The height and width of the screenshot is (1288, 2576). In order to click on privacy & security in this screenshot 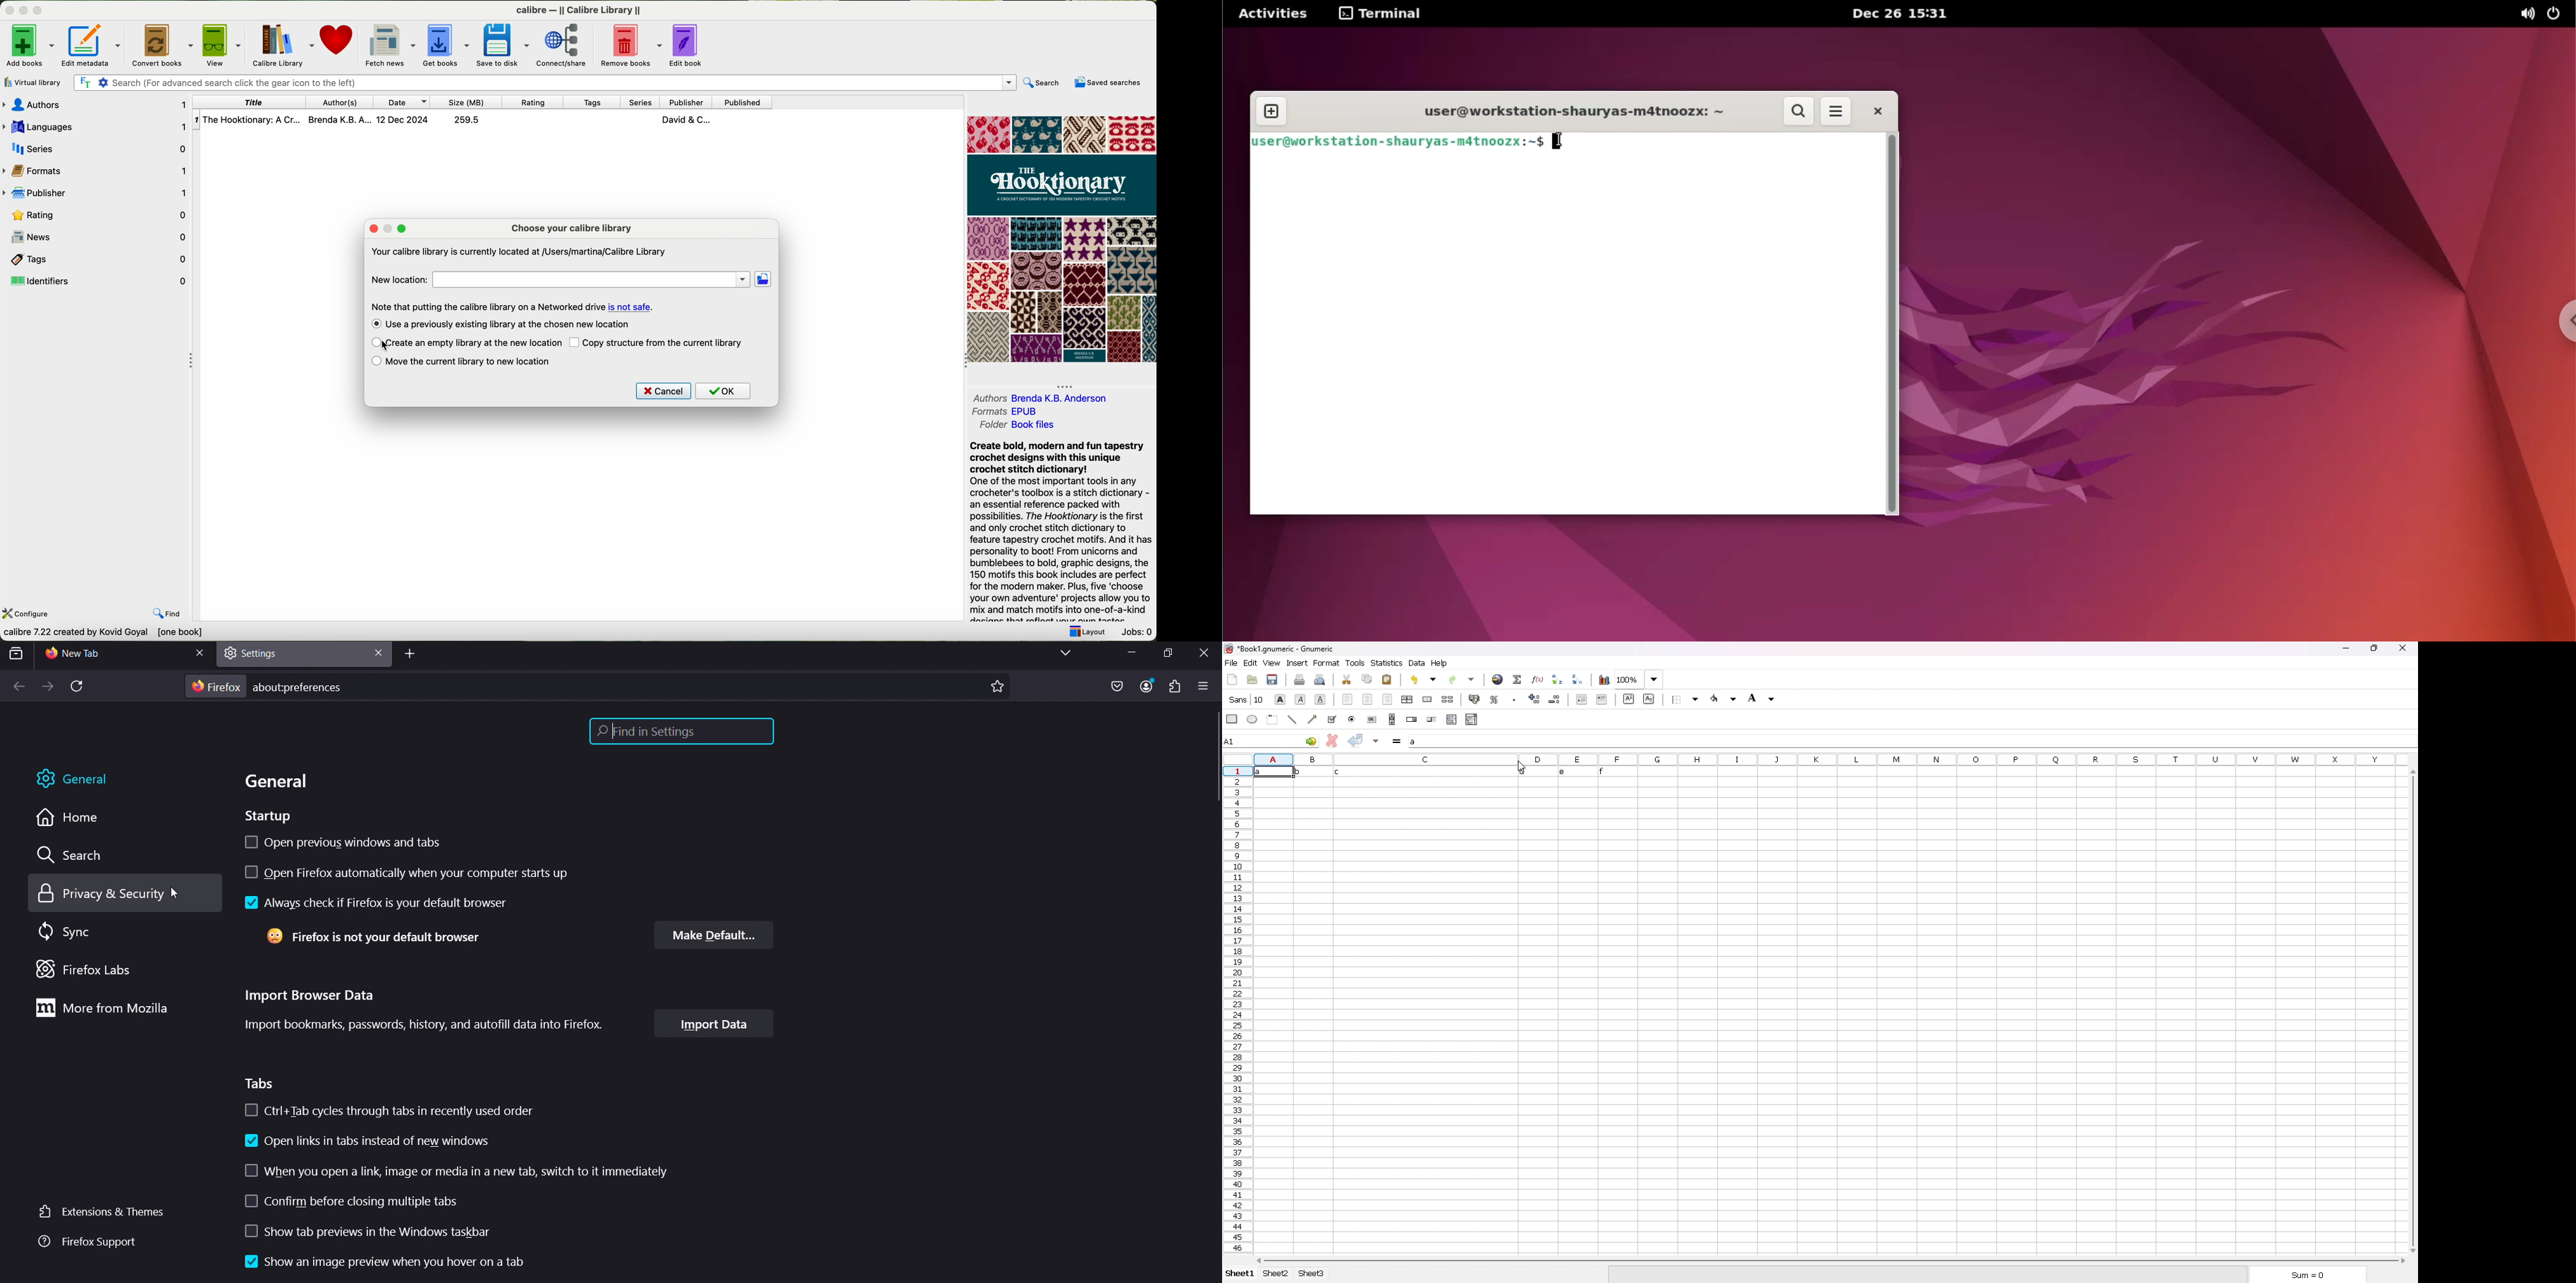, I will do `click(116, 894)`.